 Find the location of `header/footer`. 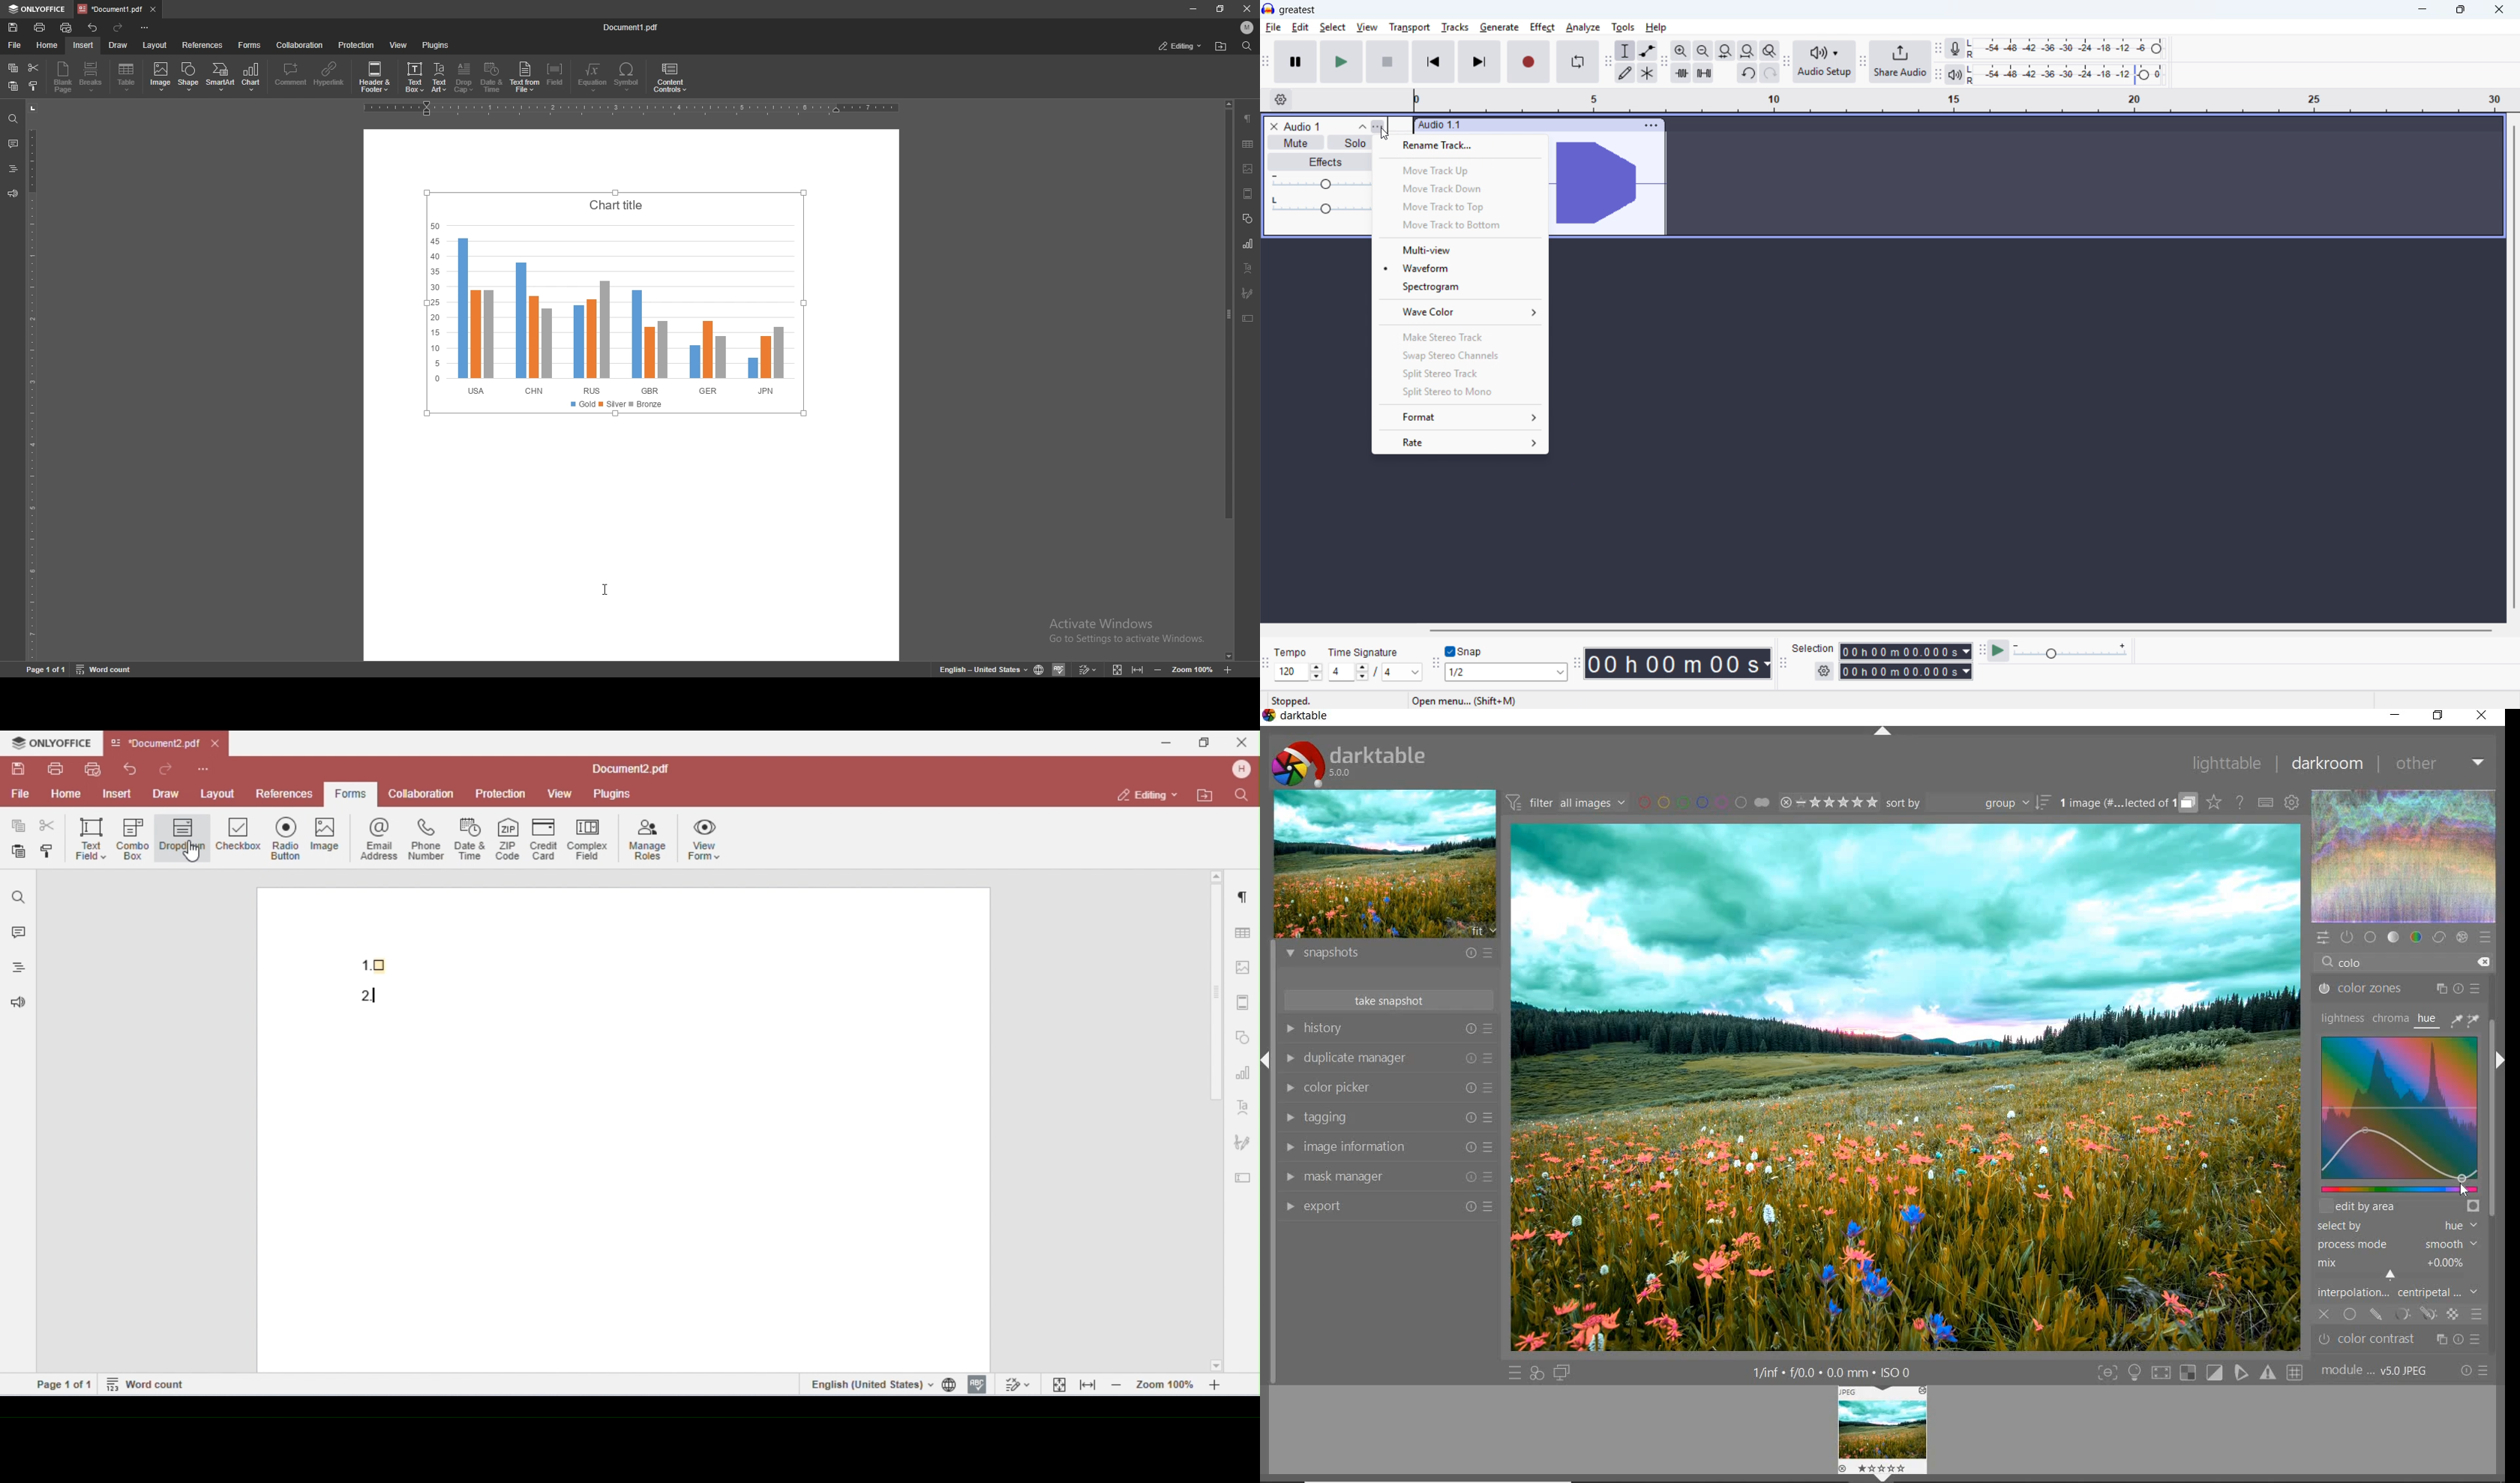

header/footer is located at coordinates (1249, 194).